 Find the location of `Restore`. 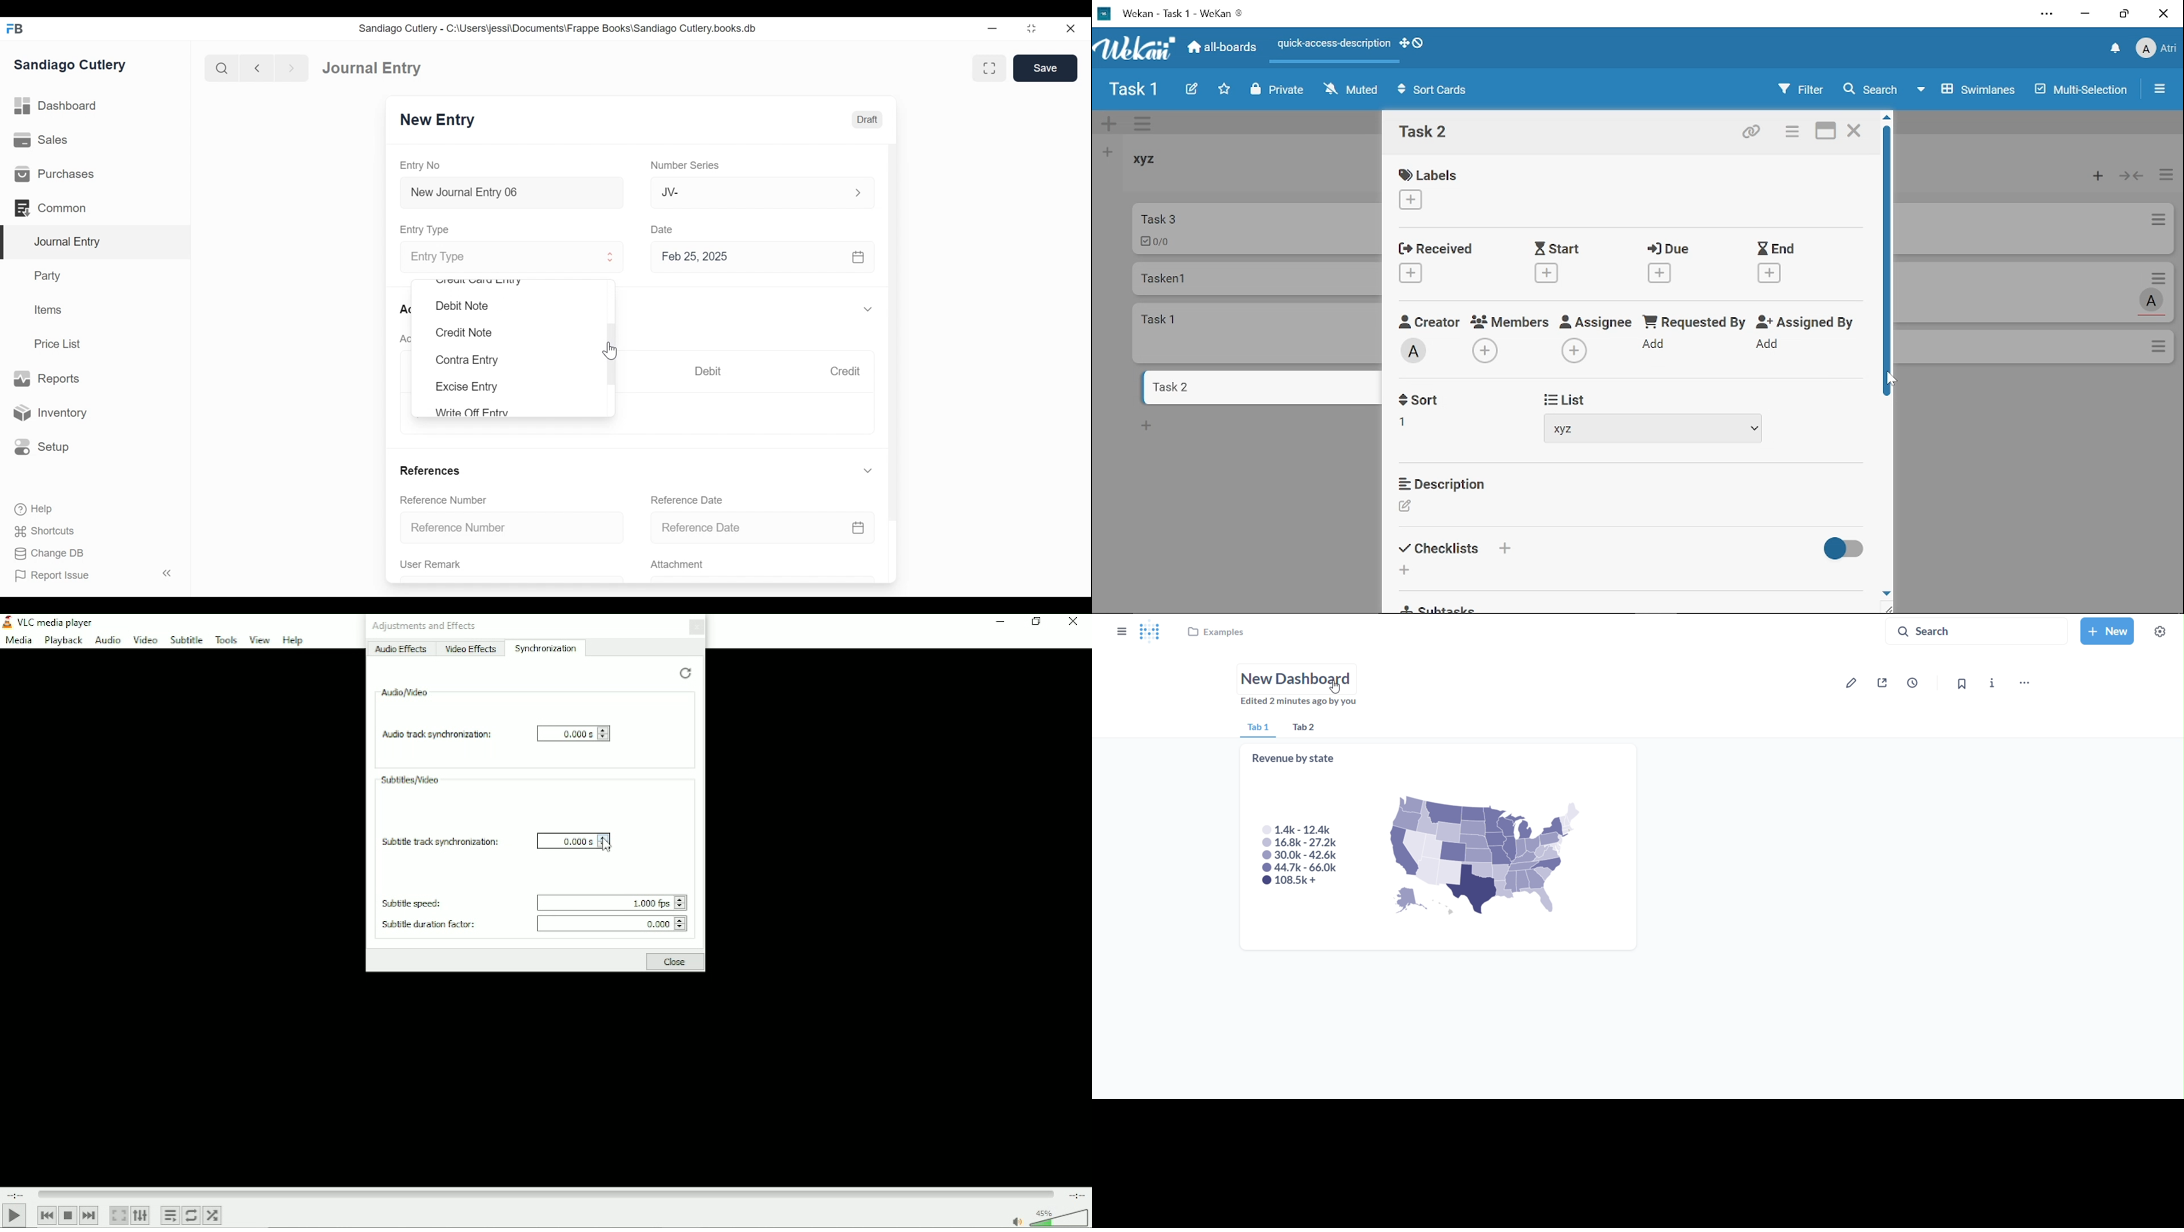

Restore is located at coordinates (1034, 28).